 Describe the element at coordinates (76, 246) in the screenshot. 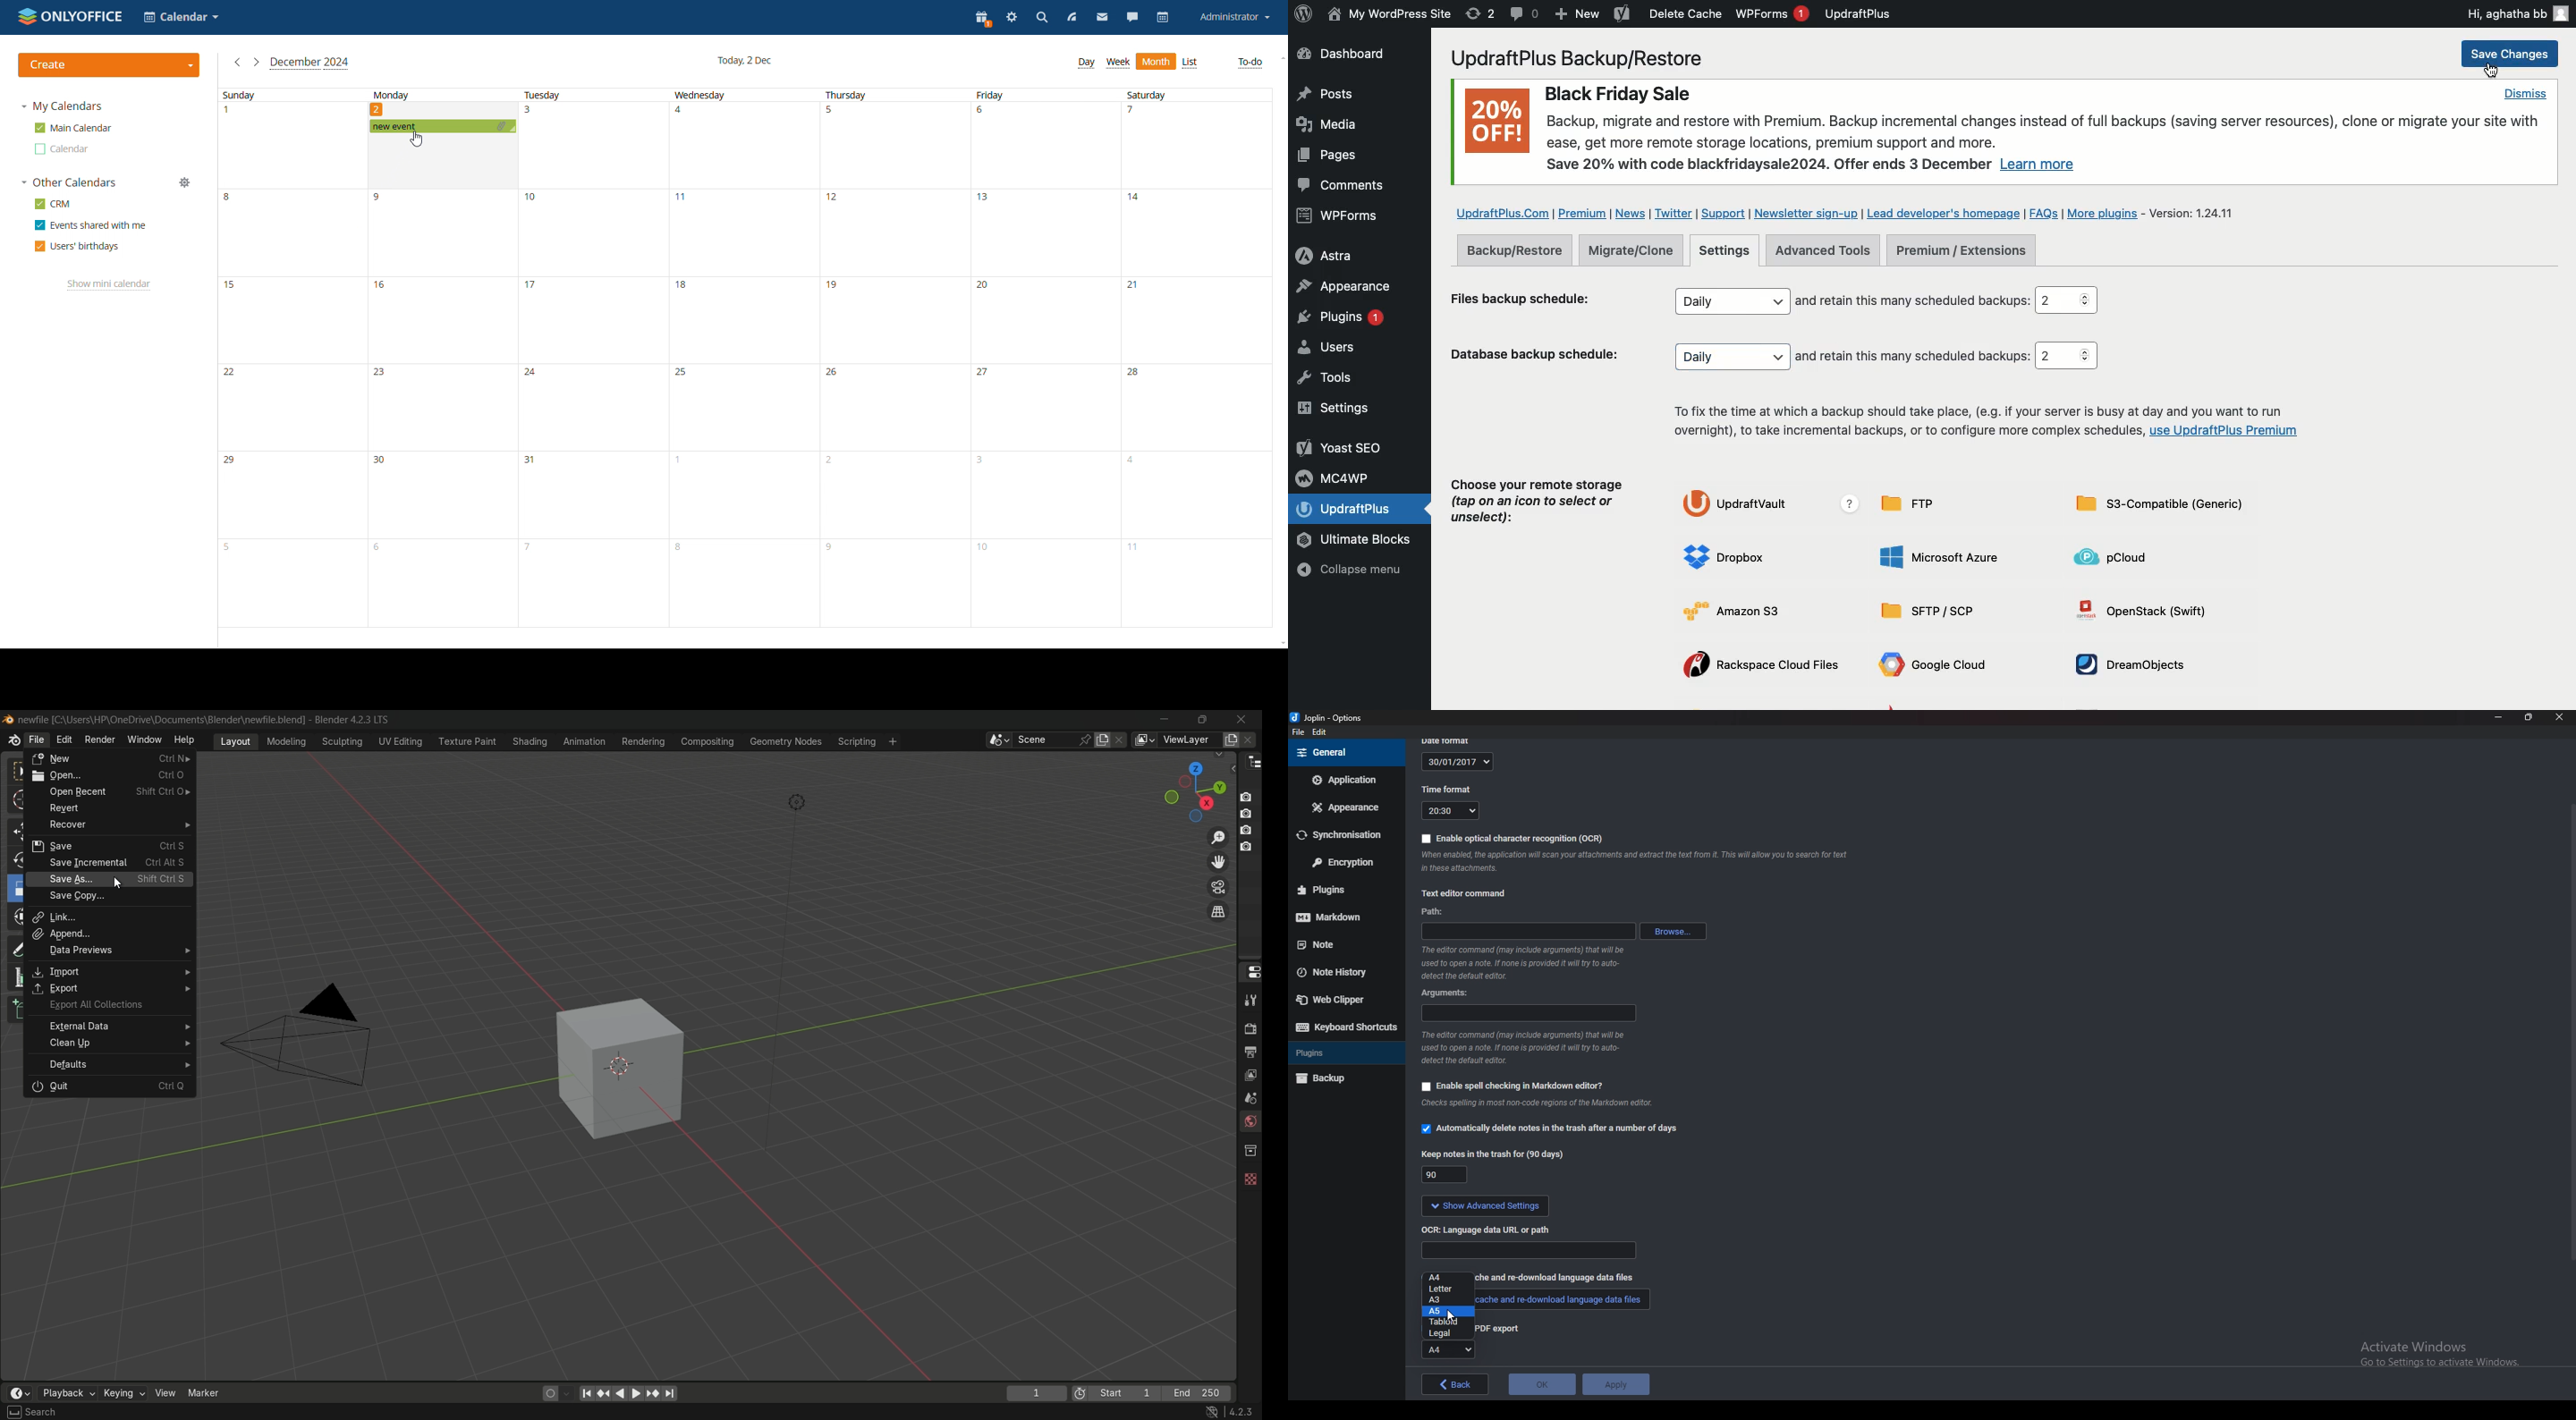

I see `users' birthdays` at that location.